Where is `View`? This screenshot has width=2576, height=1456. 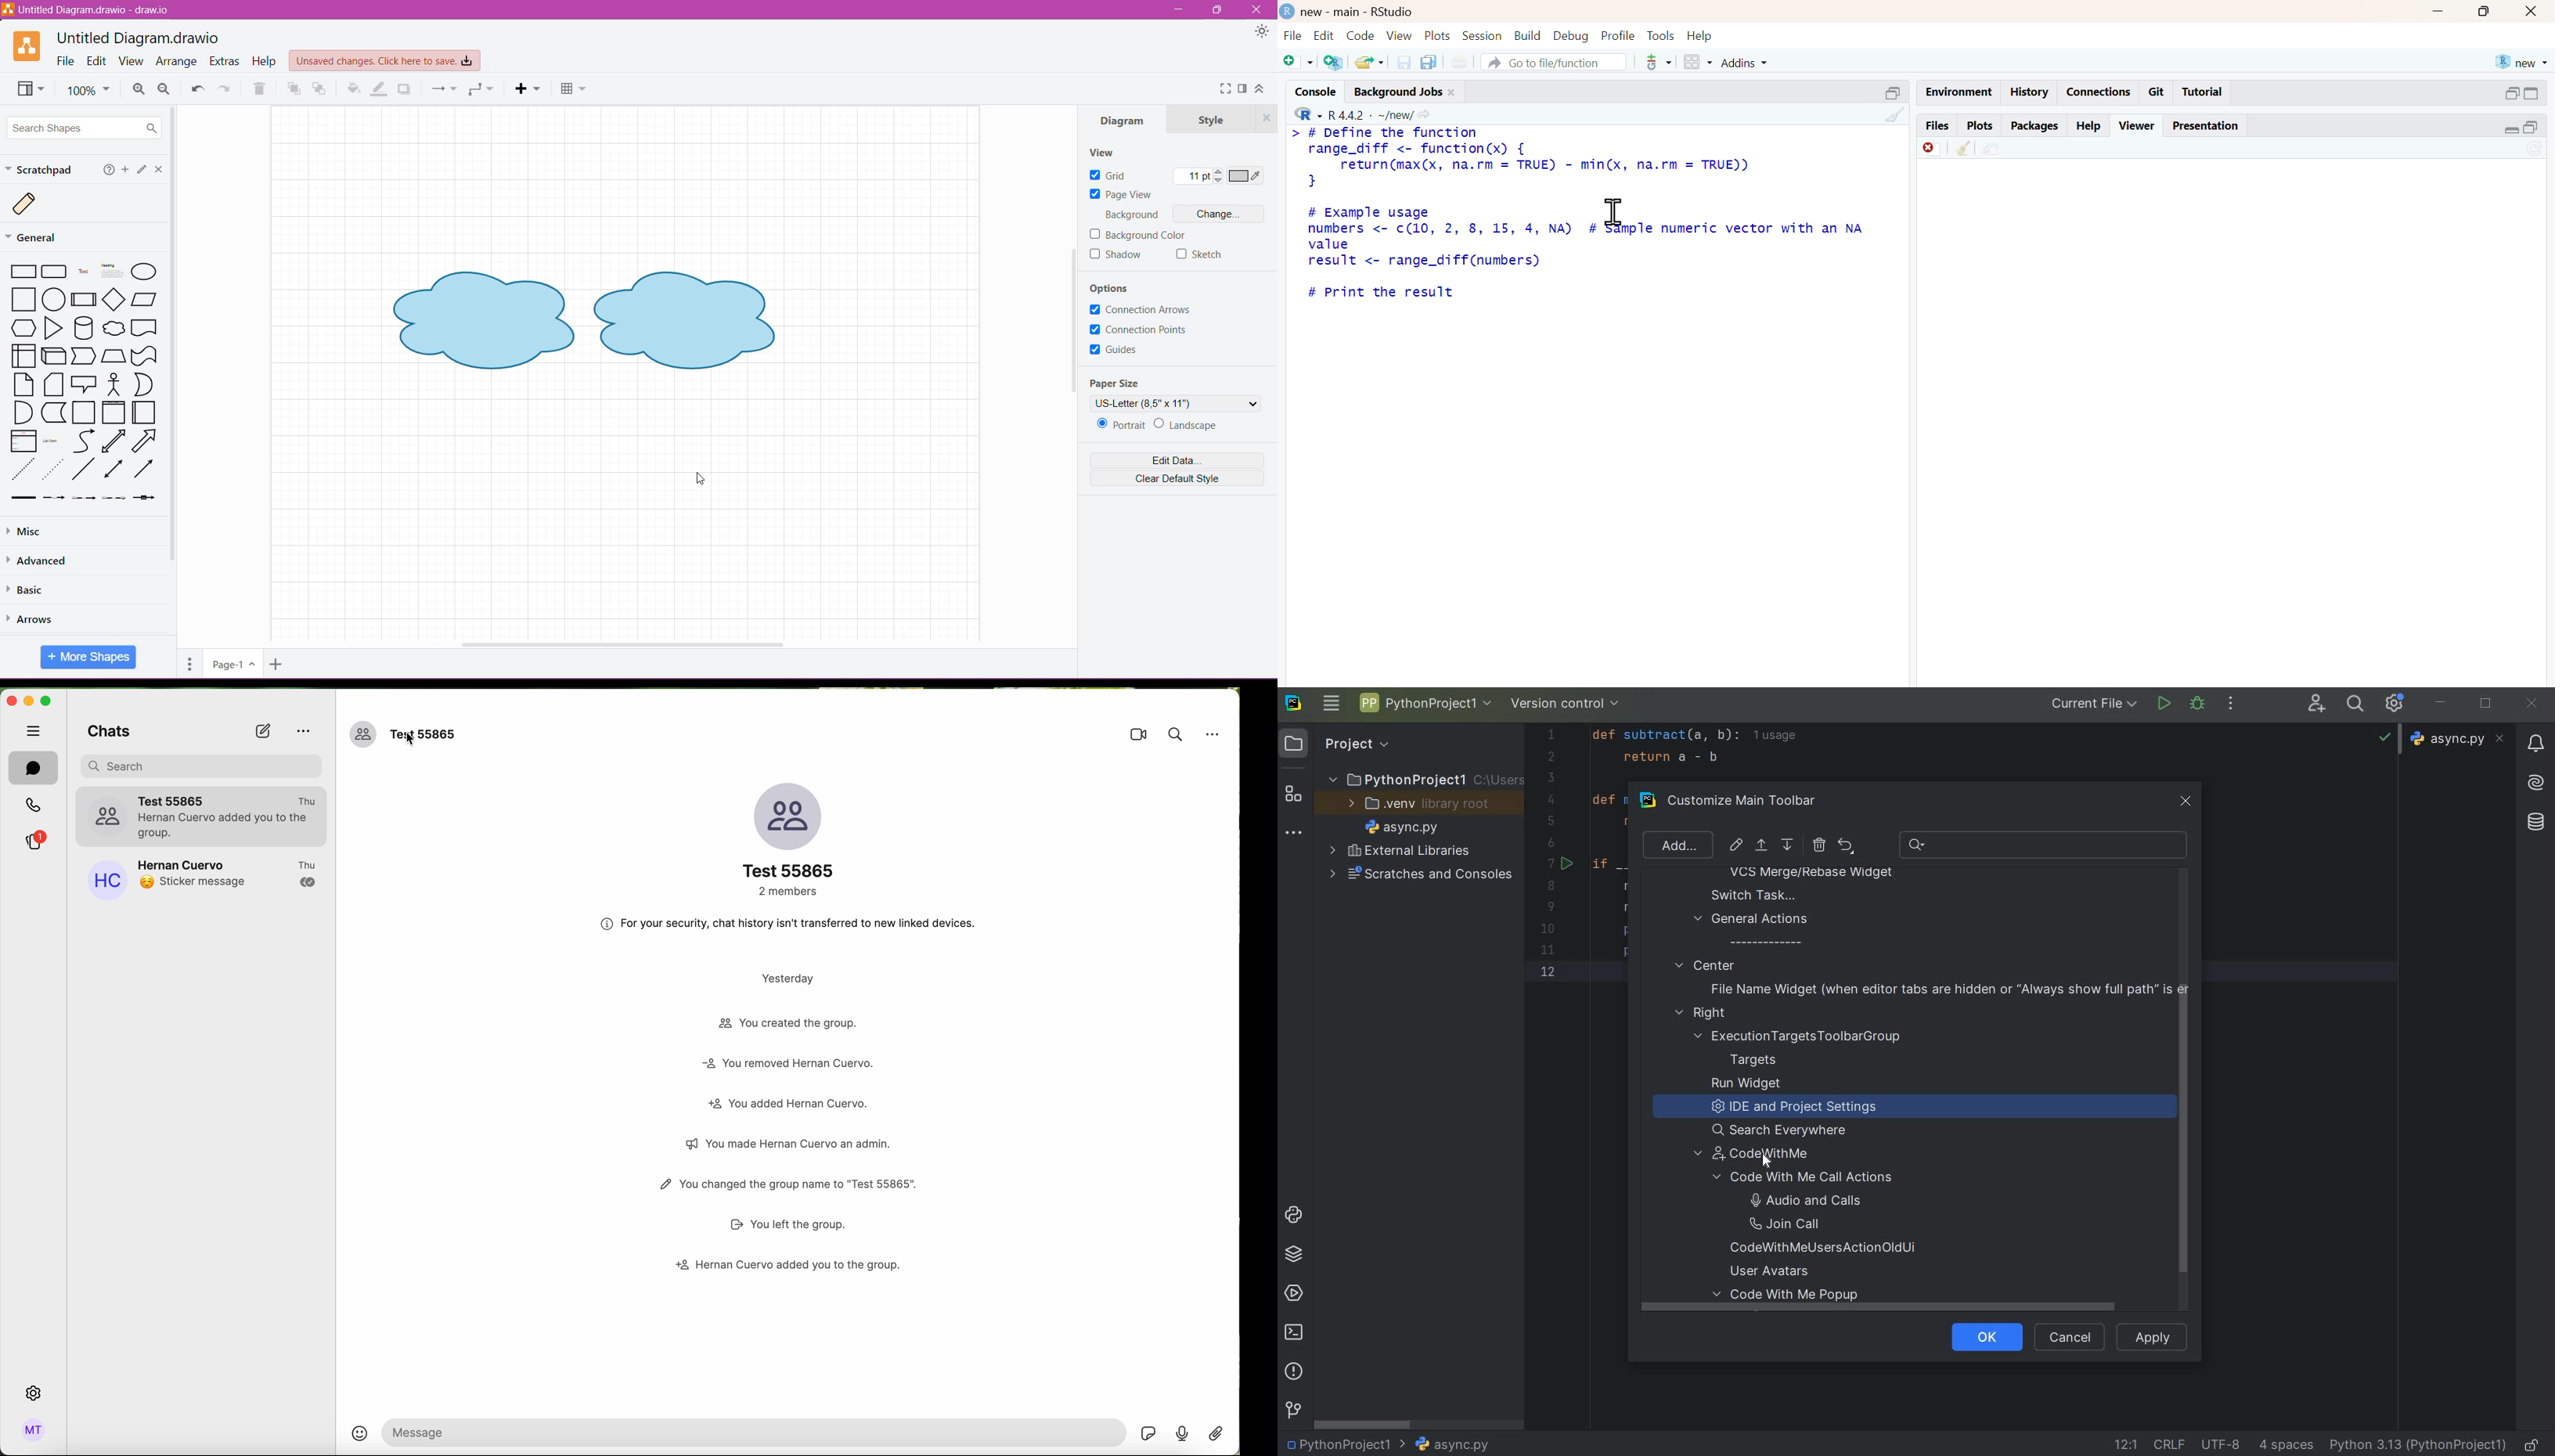
View is located at coordinates (1103, 152).